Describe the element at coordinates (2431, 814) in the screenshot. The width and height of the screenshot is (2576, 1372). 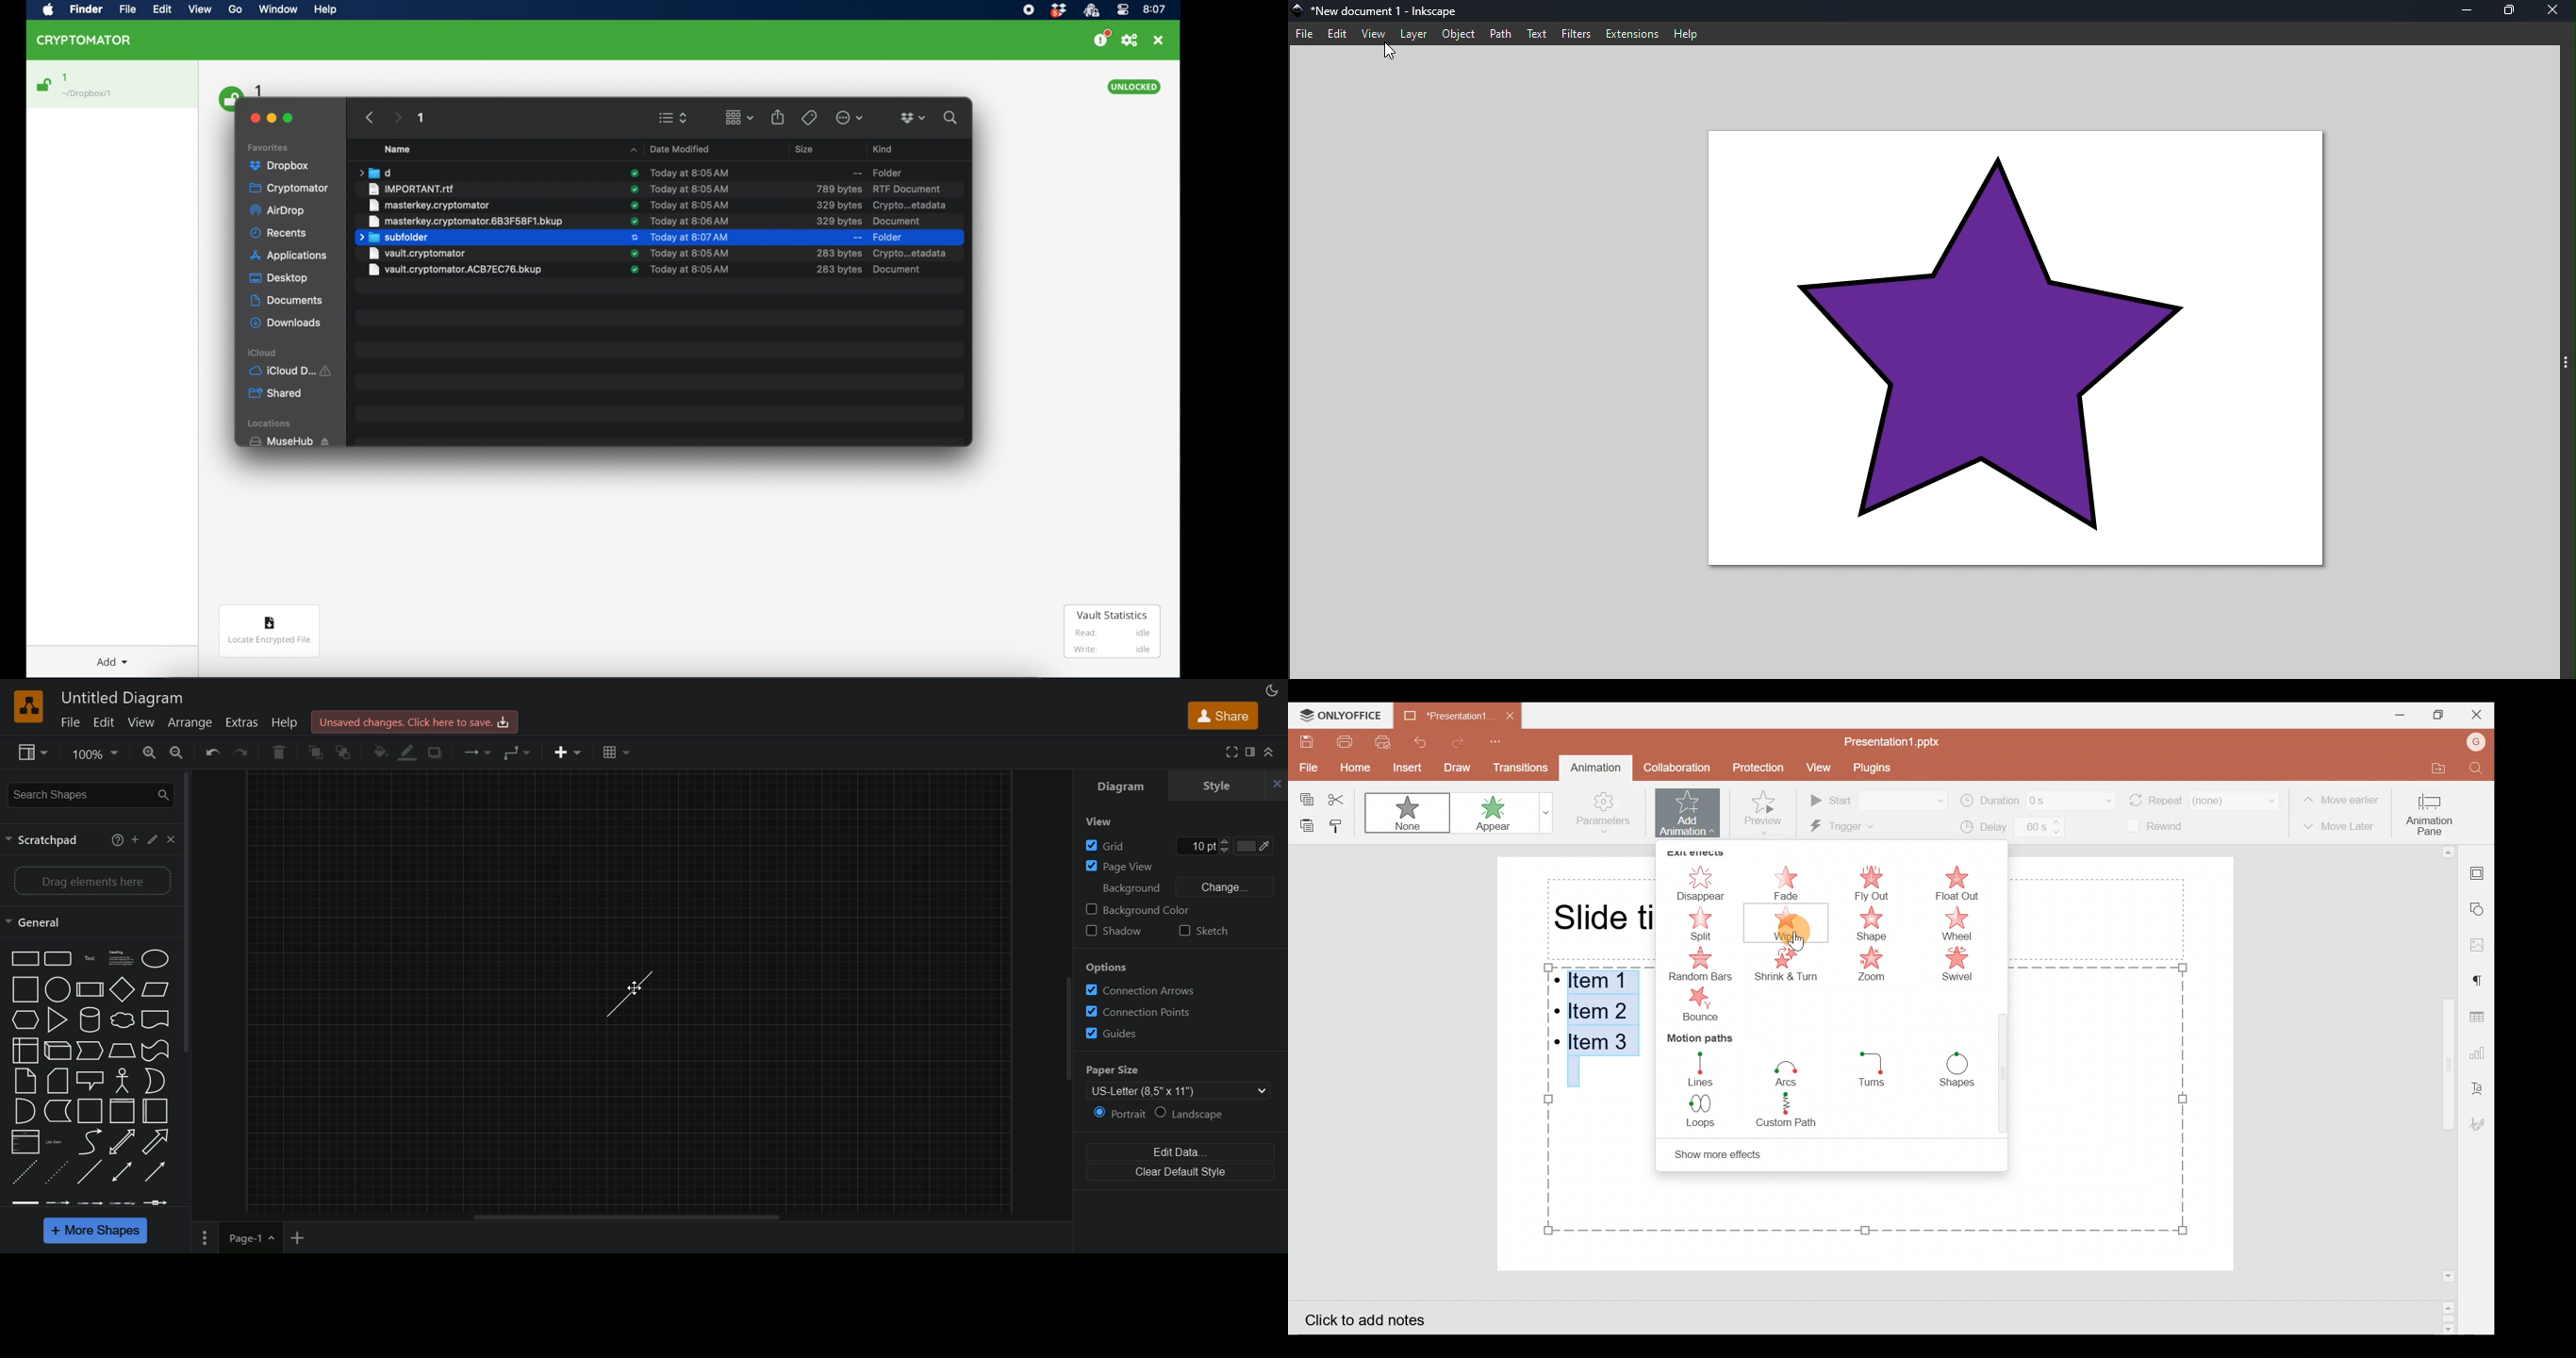
I see `Animation pane` at that location.